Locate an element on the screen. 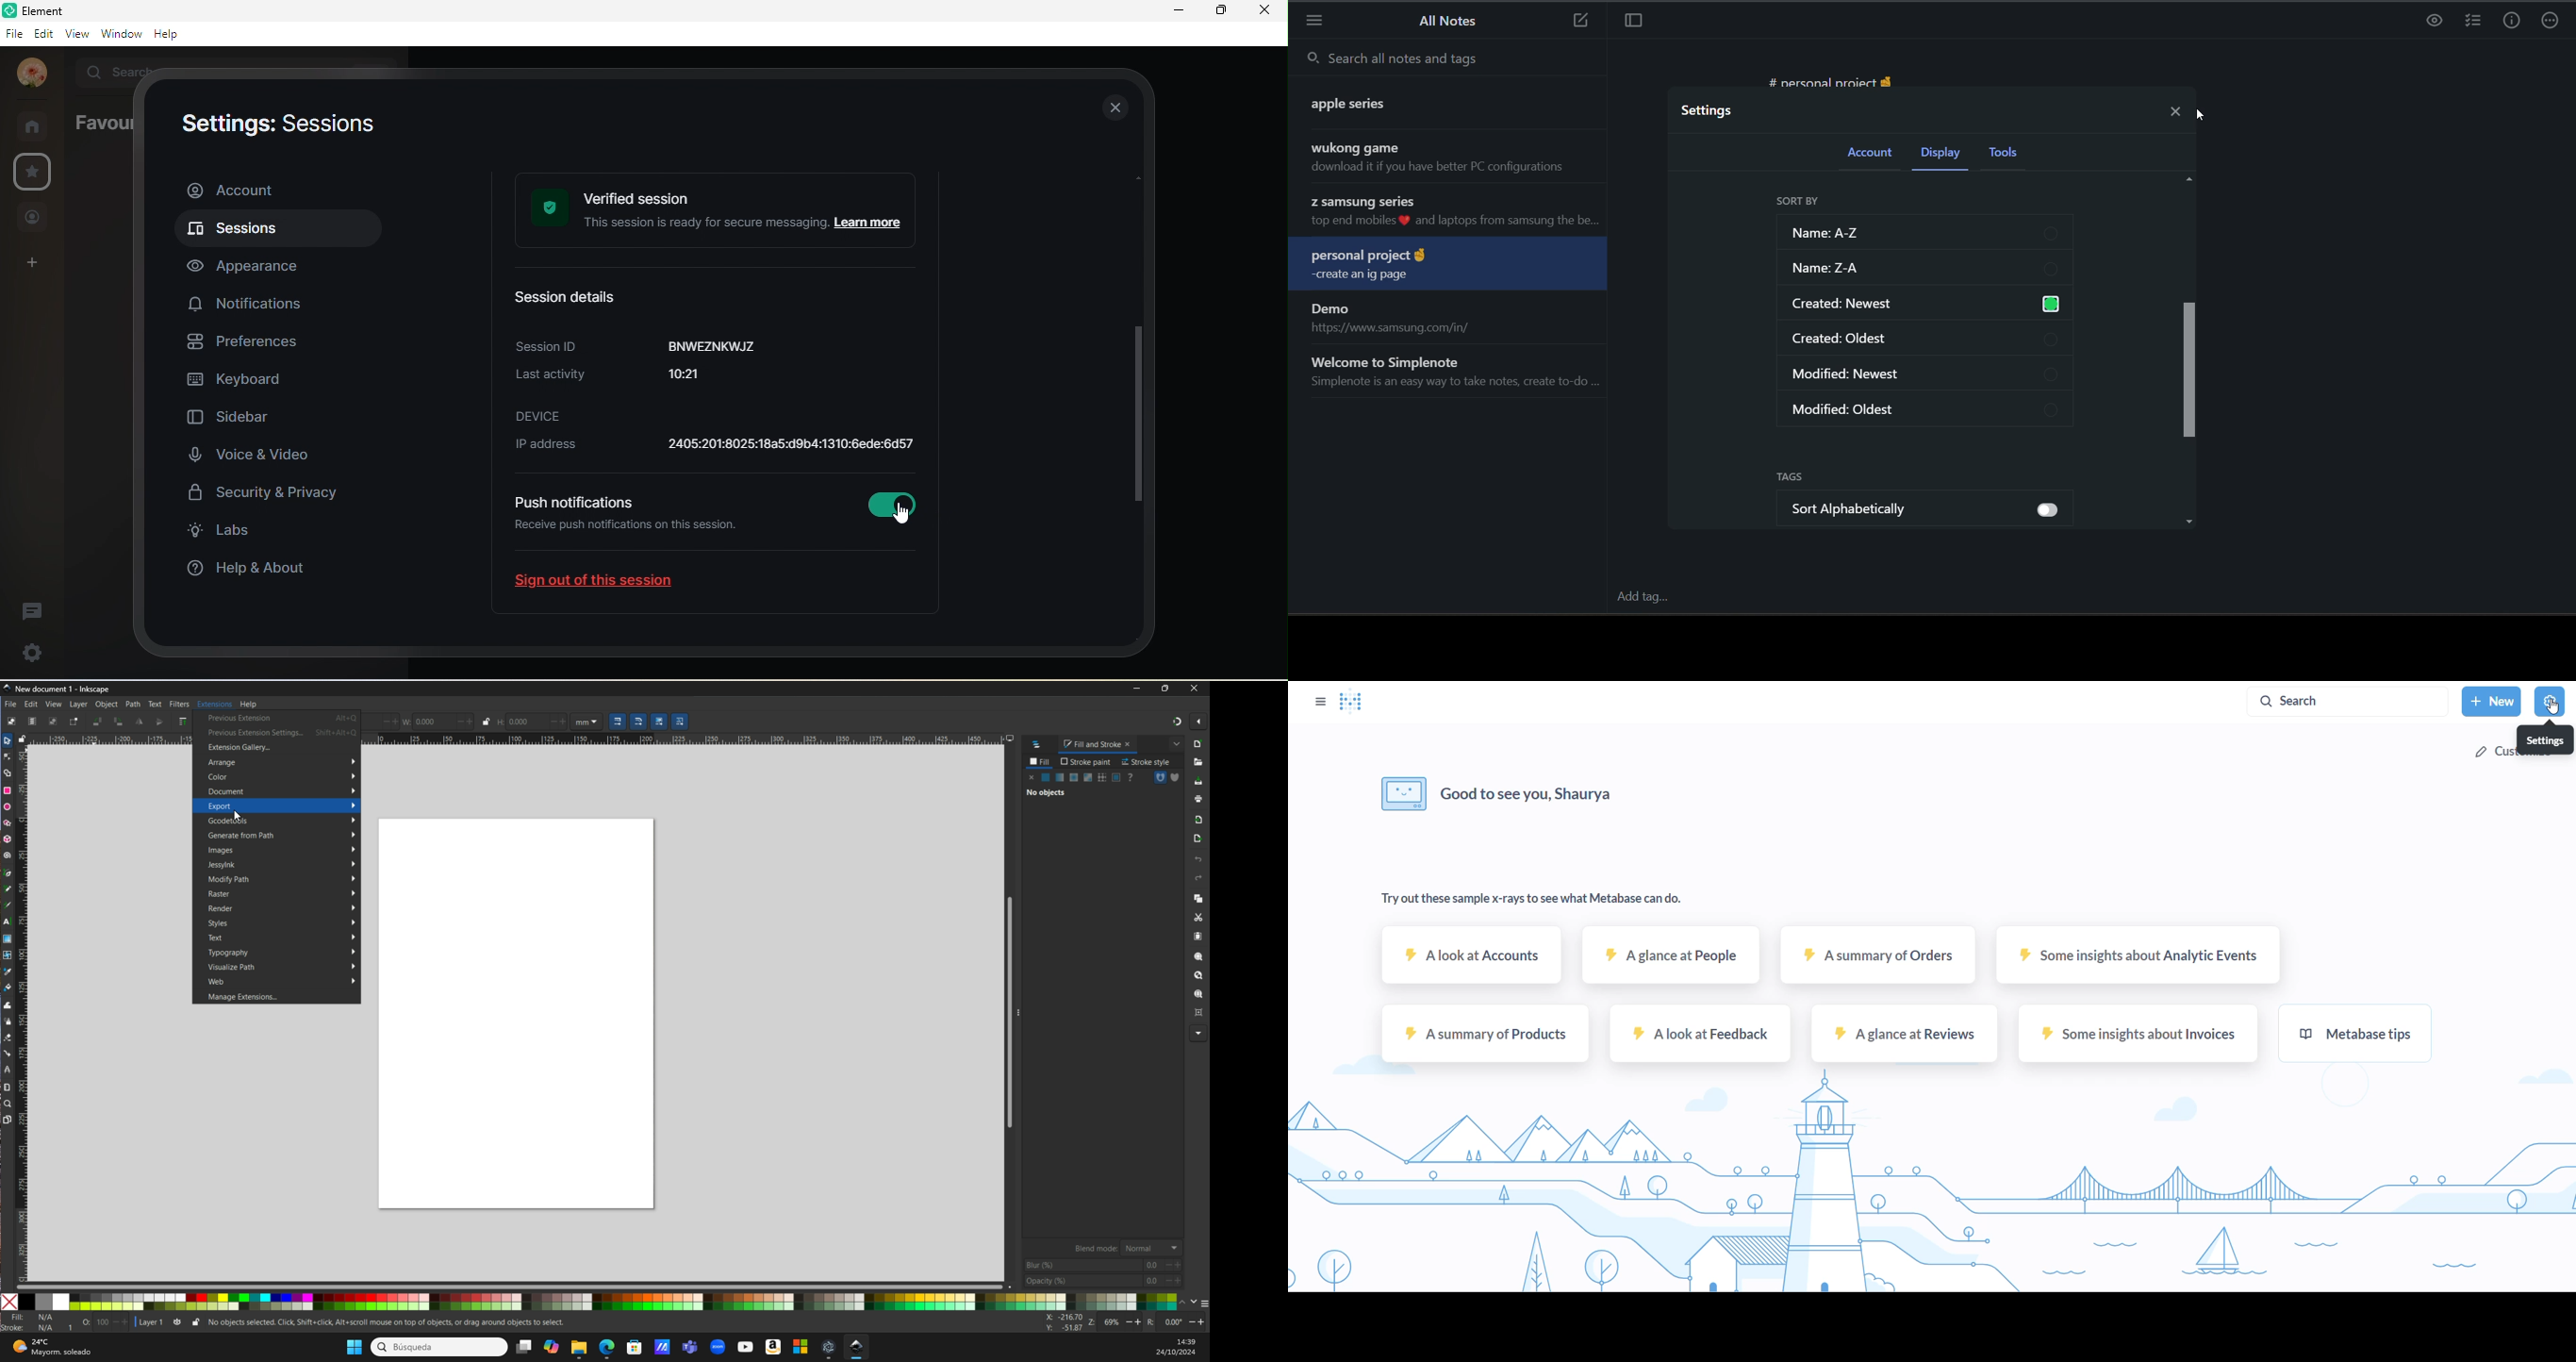 The height and width of the screenshot is (1372, 2576). note title and preview sorted in reverse chronological order is located at coordinates (1359, 102).